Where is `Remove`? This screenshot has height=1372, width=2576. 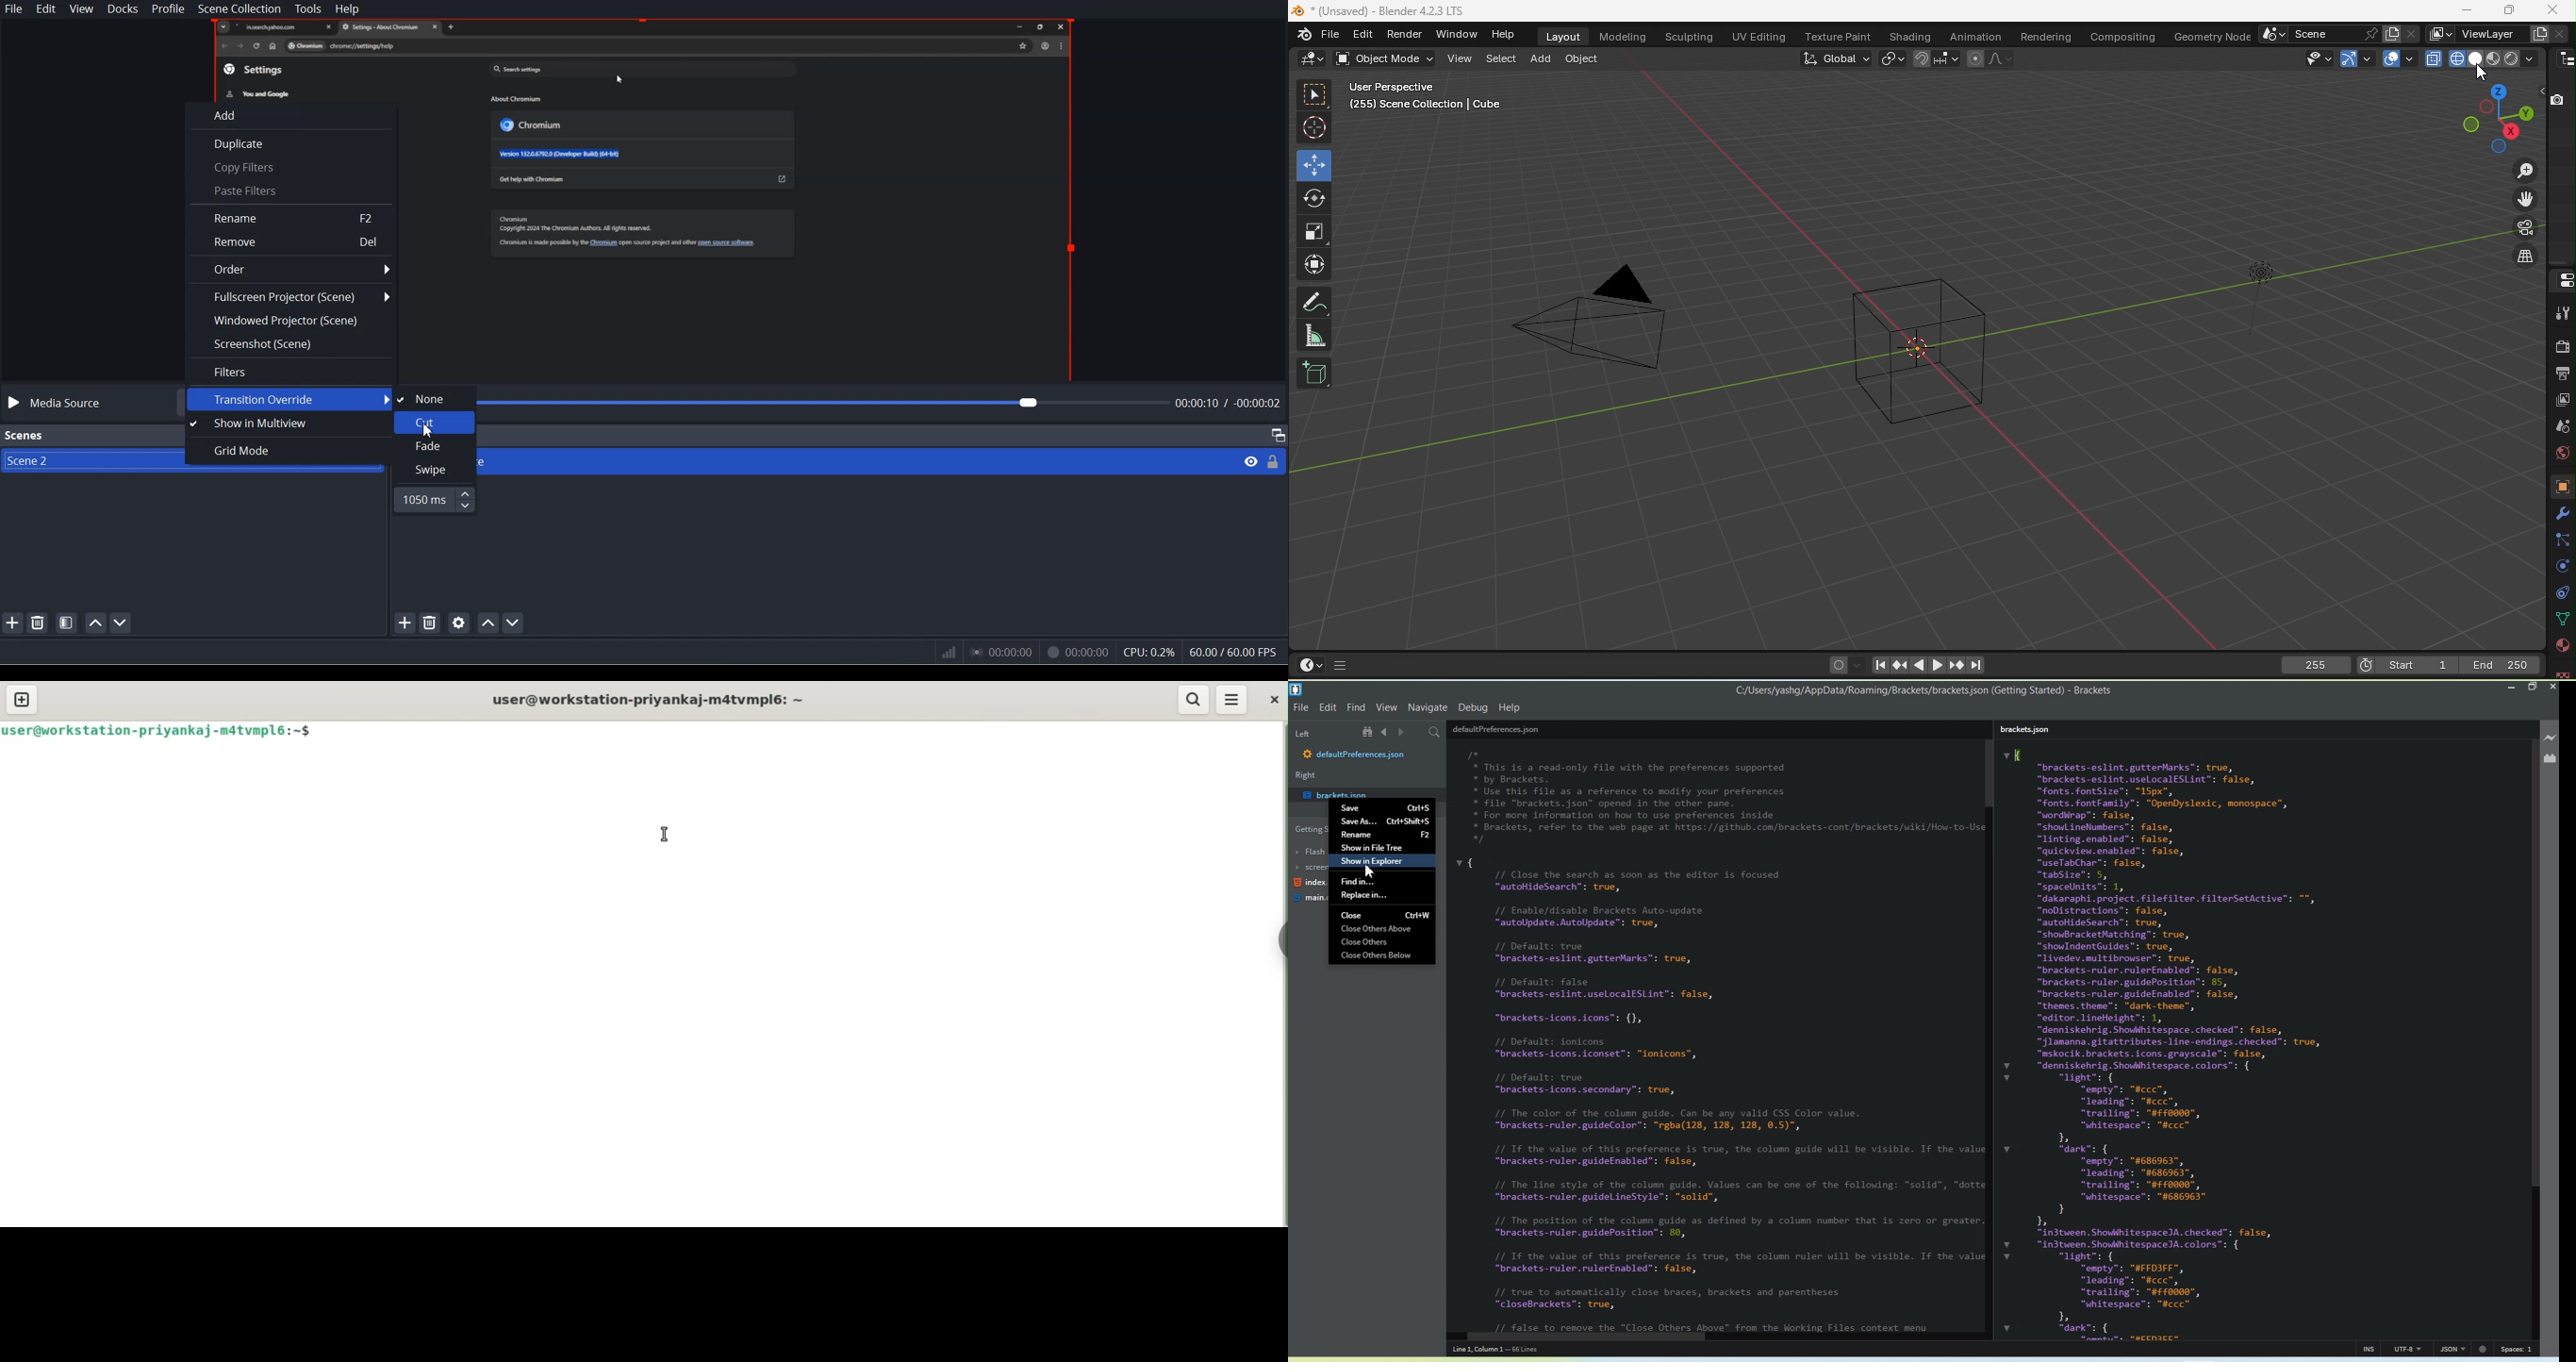
Remove is located at coordinates (292, 241).